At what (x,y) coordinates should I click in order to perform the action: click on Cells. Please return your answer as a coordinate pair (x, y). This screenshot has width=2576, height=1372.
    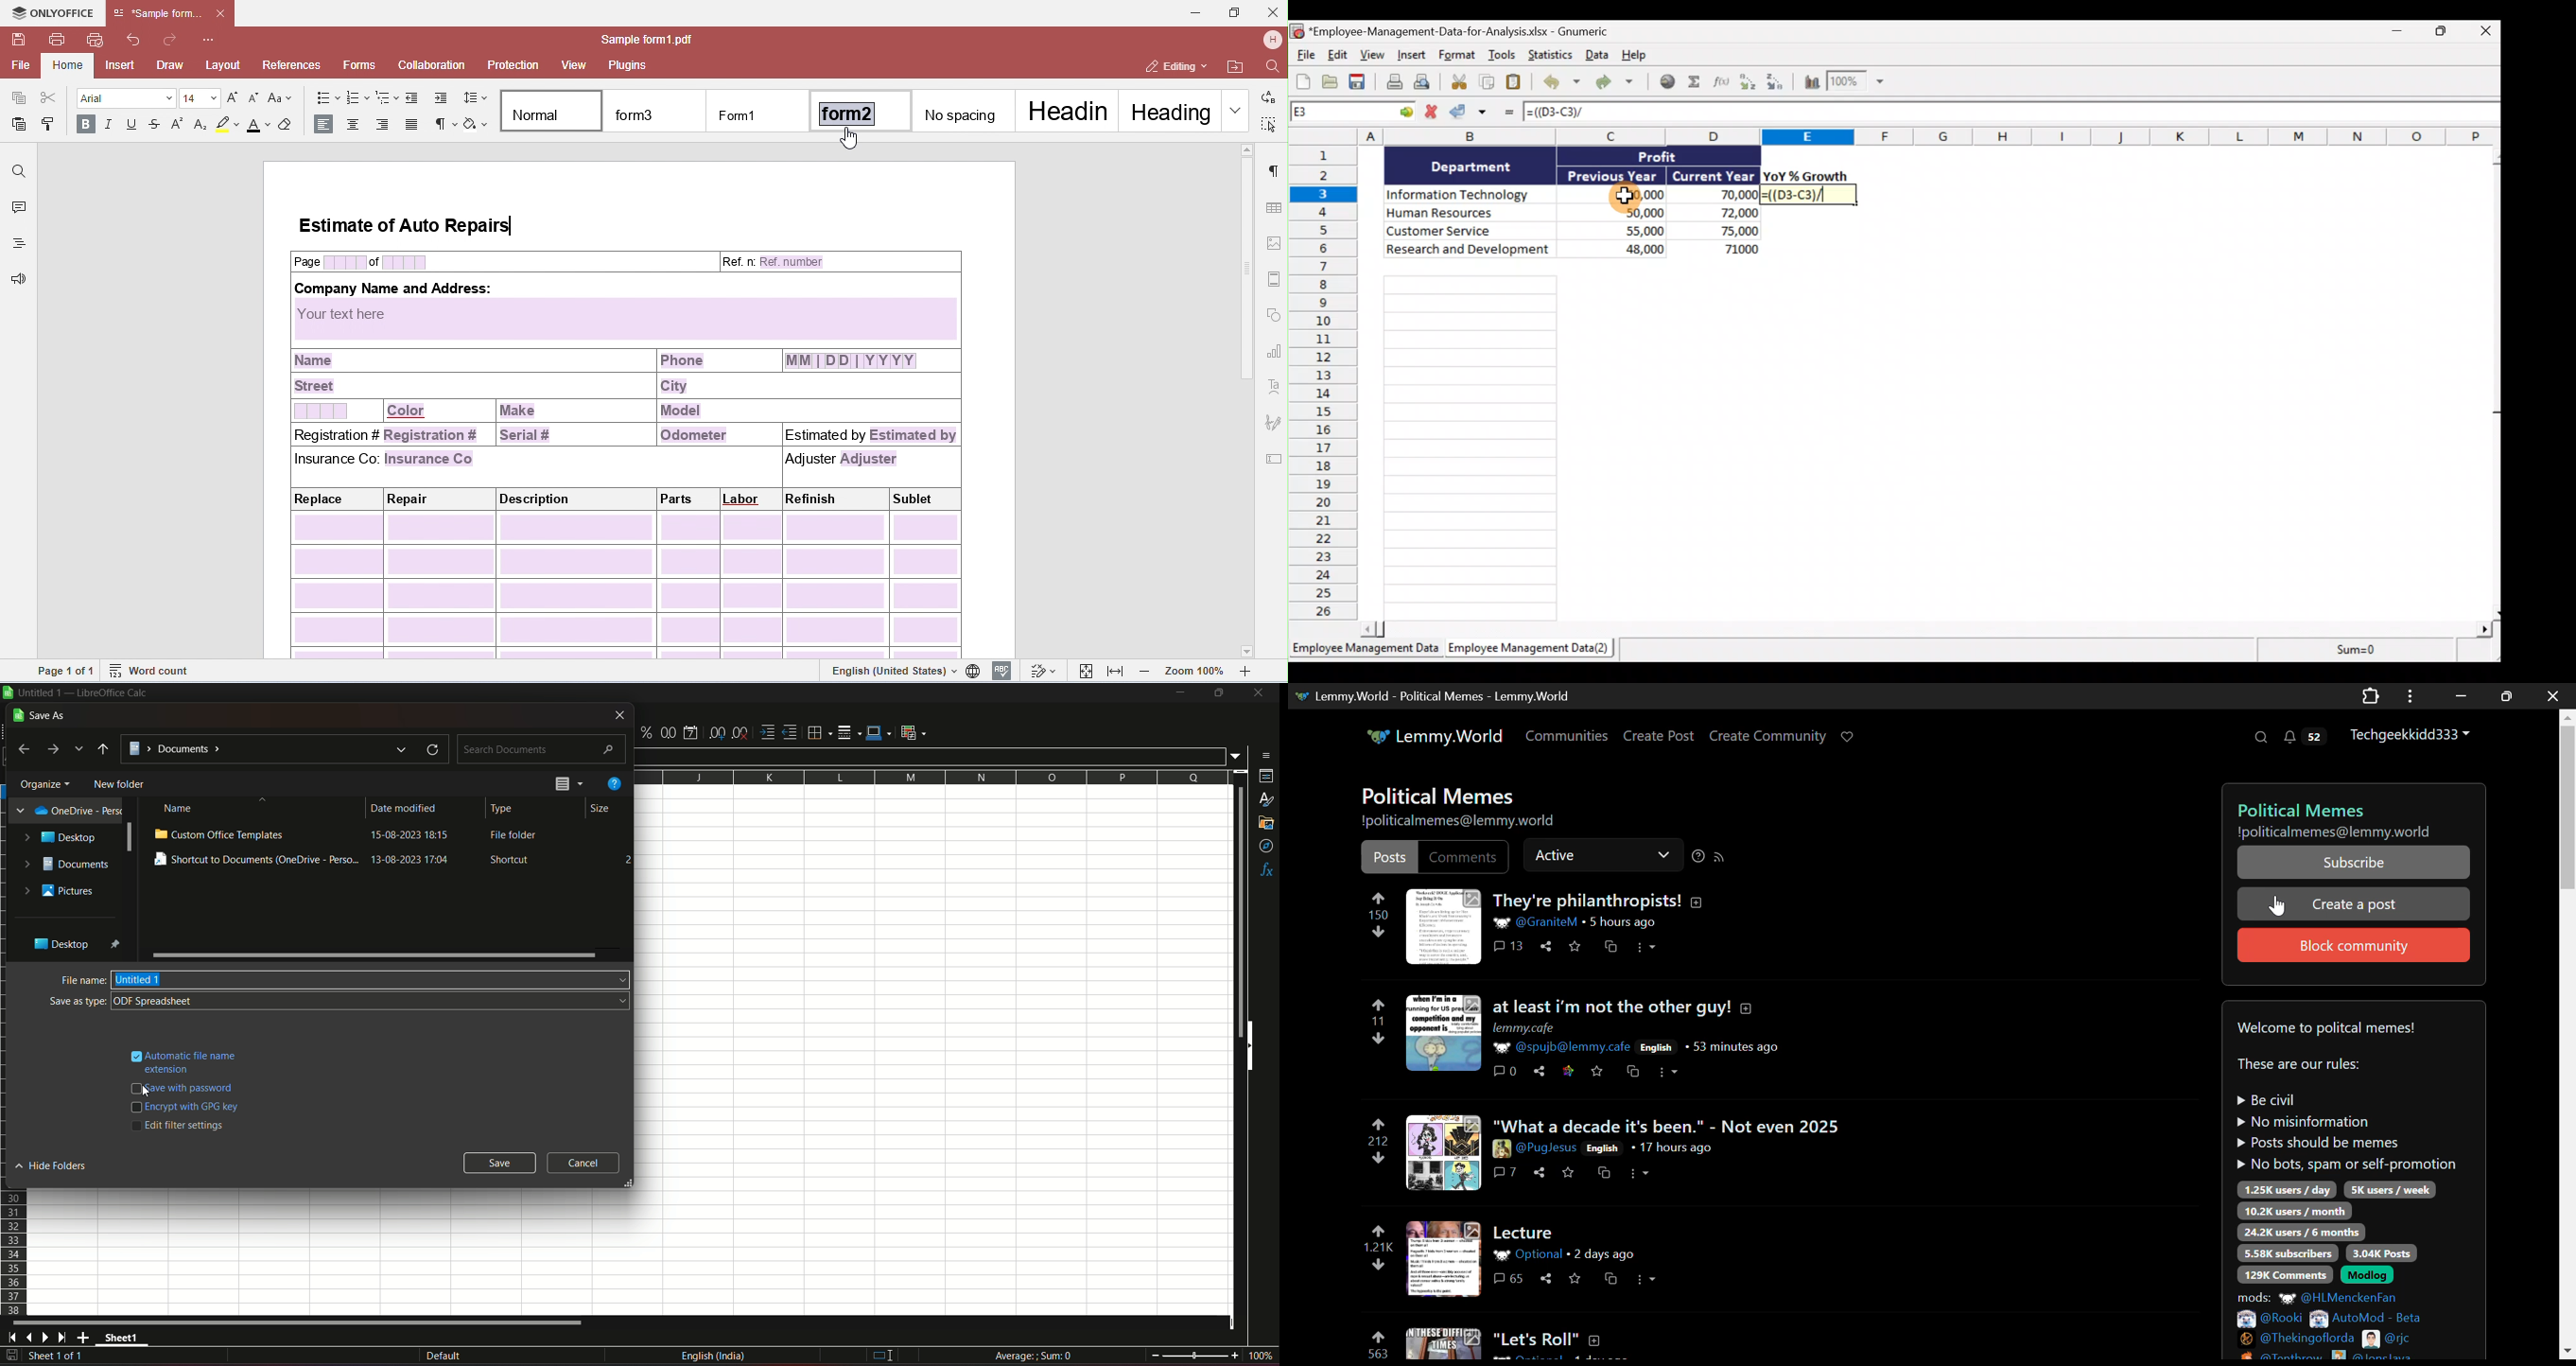
    Looking at the image, I should click on (1471, 448).